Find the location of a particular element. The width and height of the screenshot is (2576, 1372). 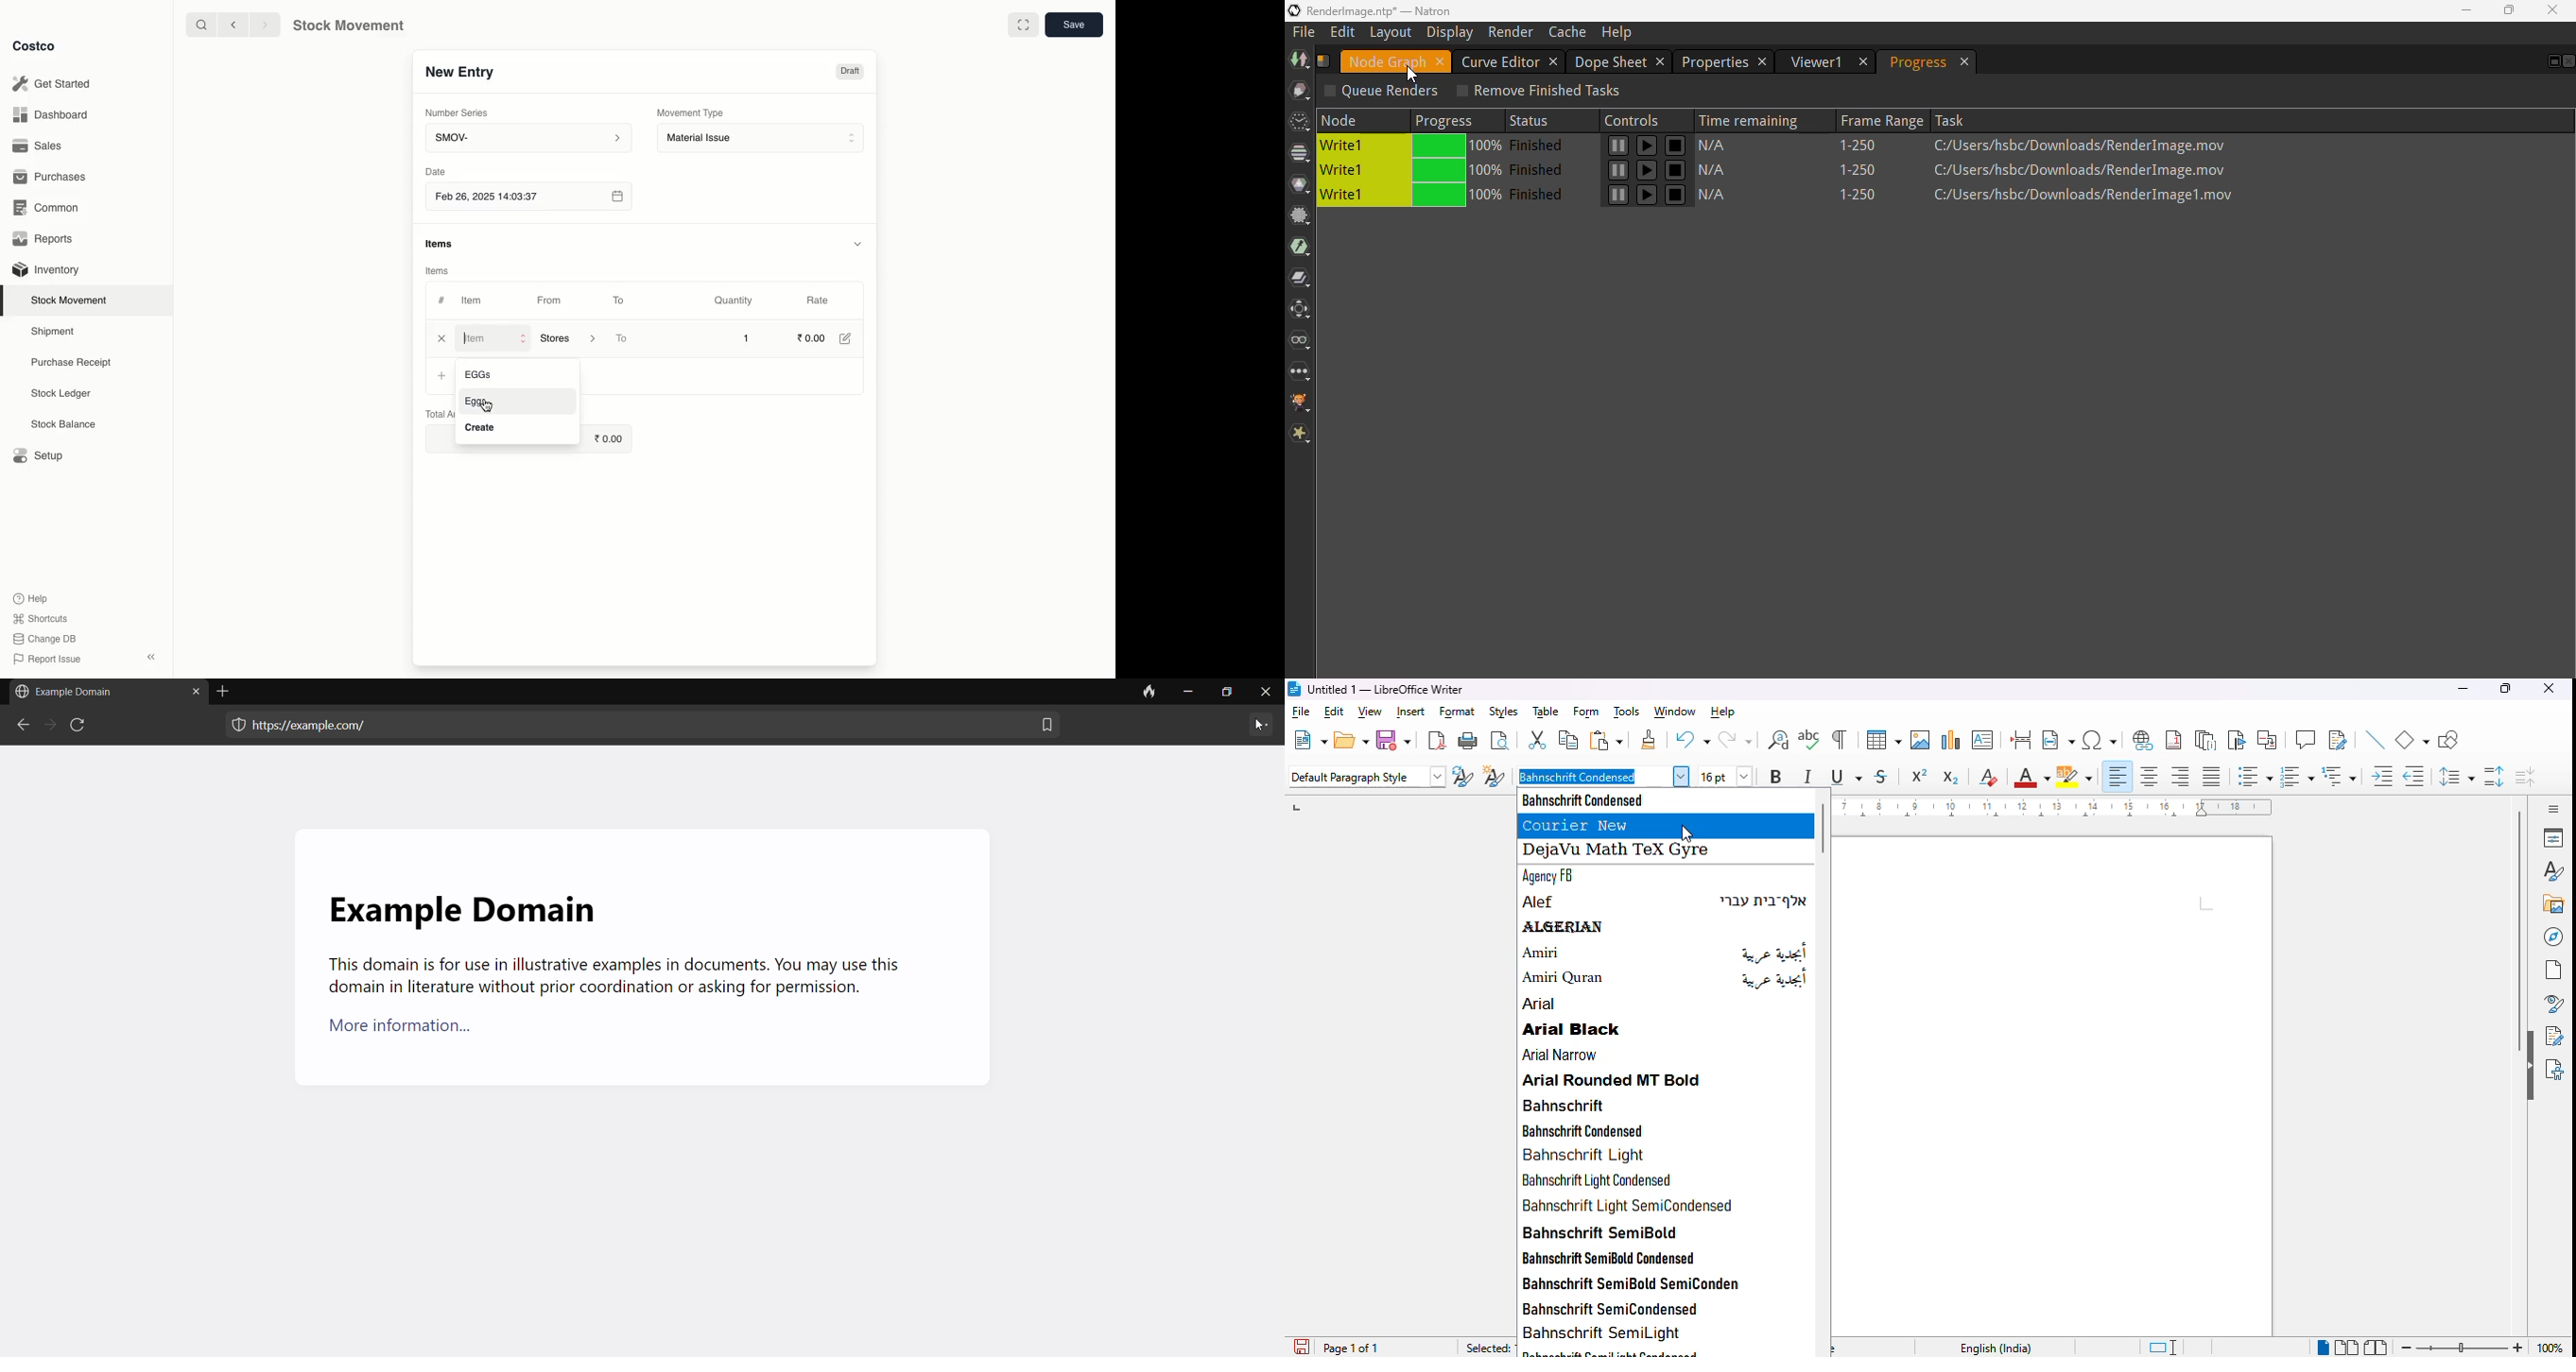

bold is located at coordinates (1776, 777).